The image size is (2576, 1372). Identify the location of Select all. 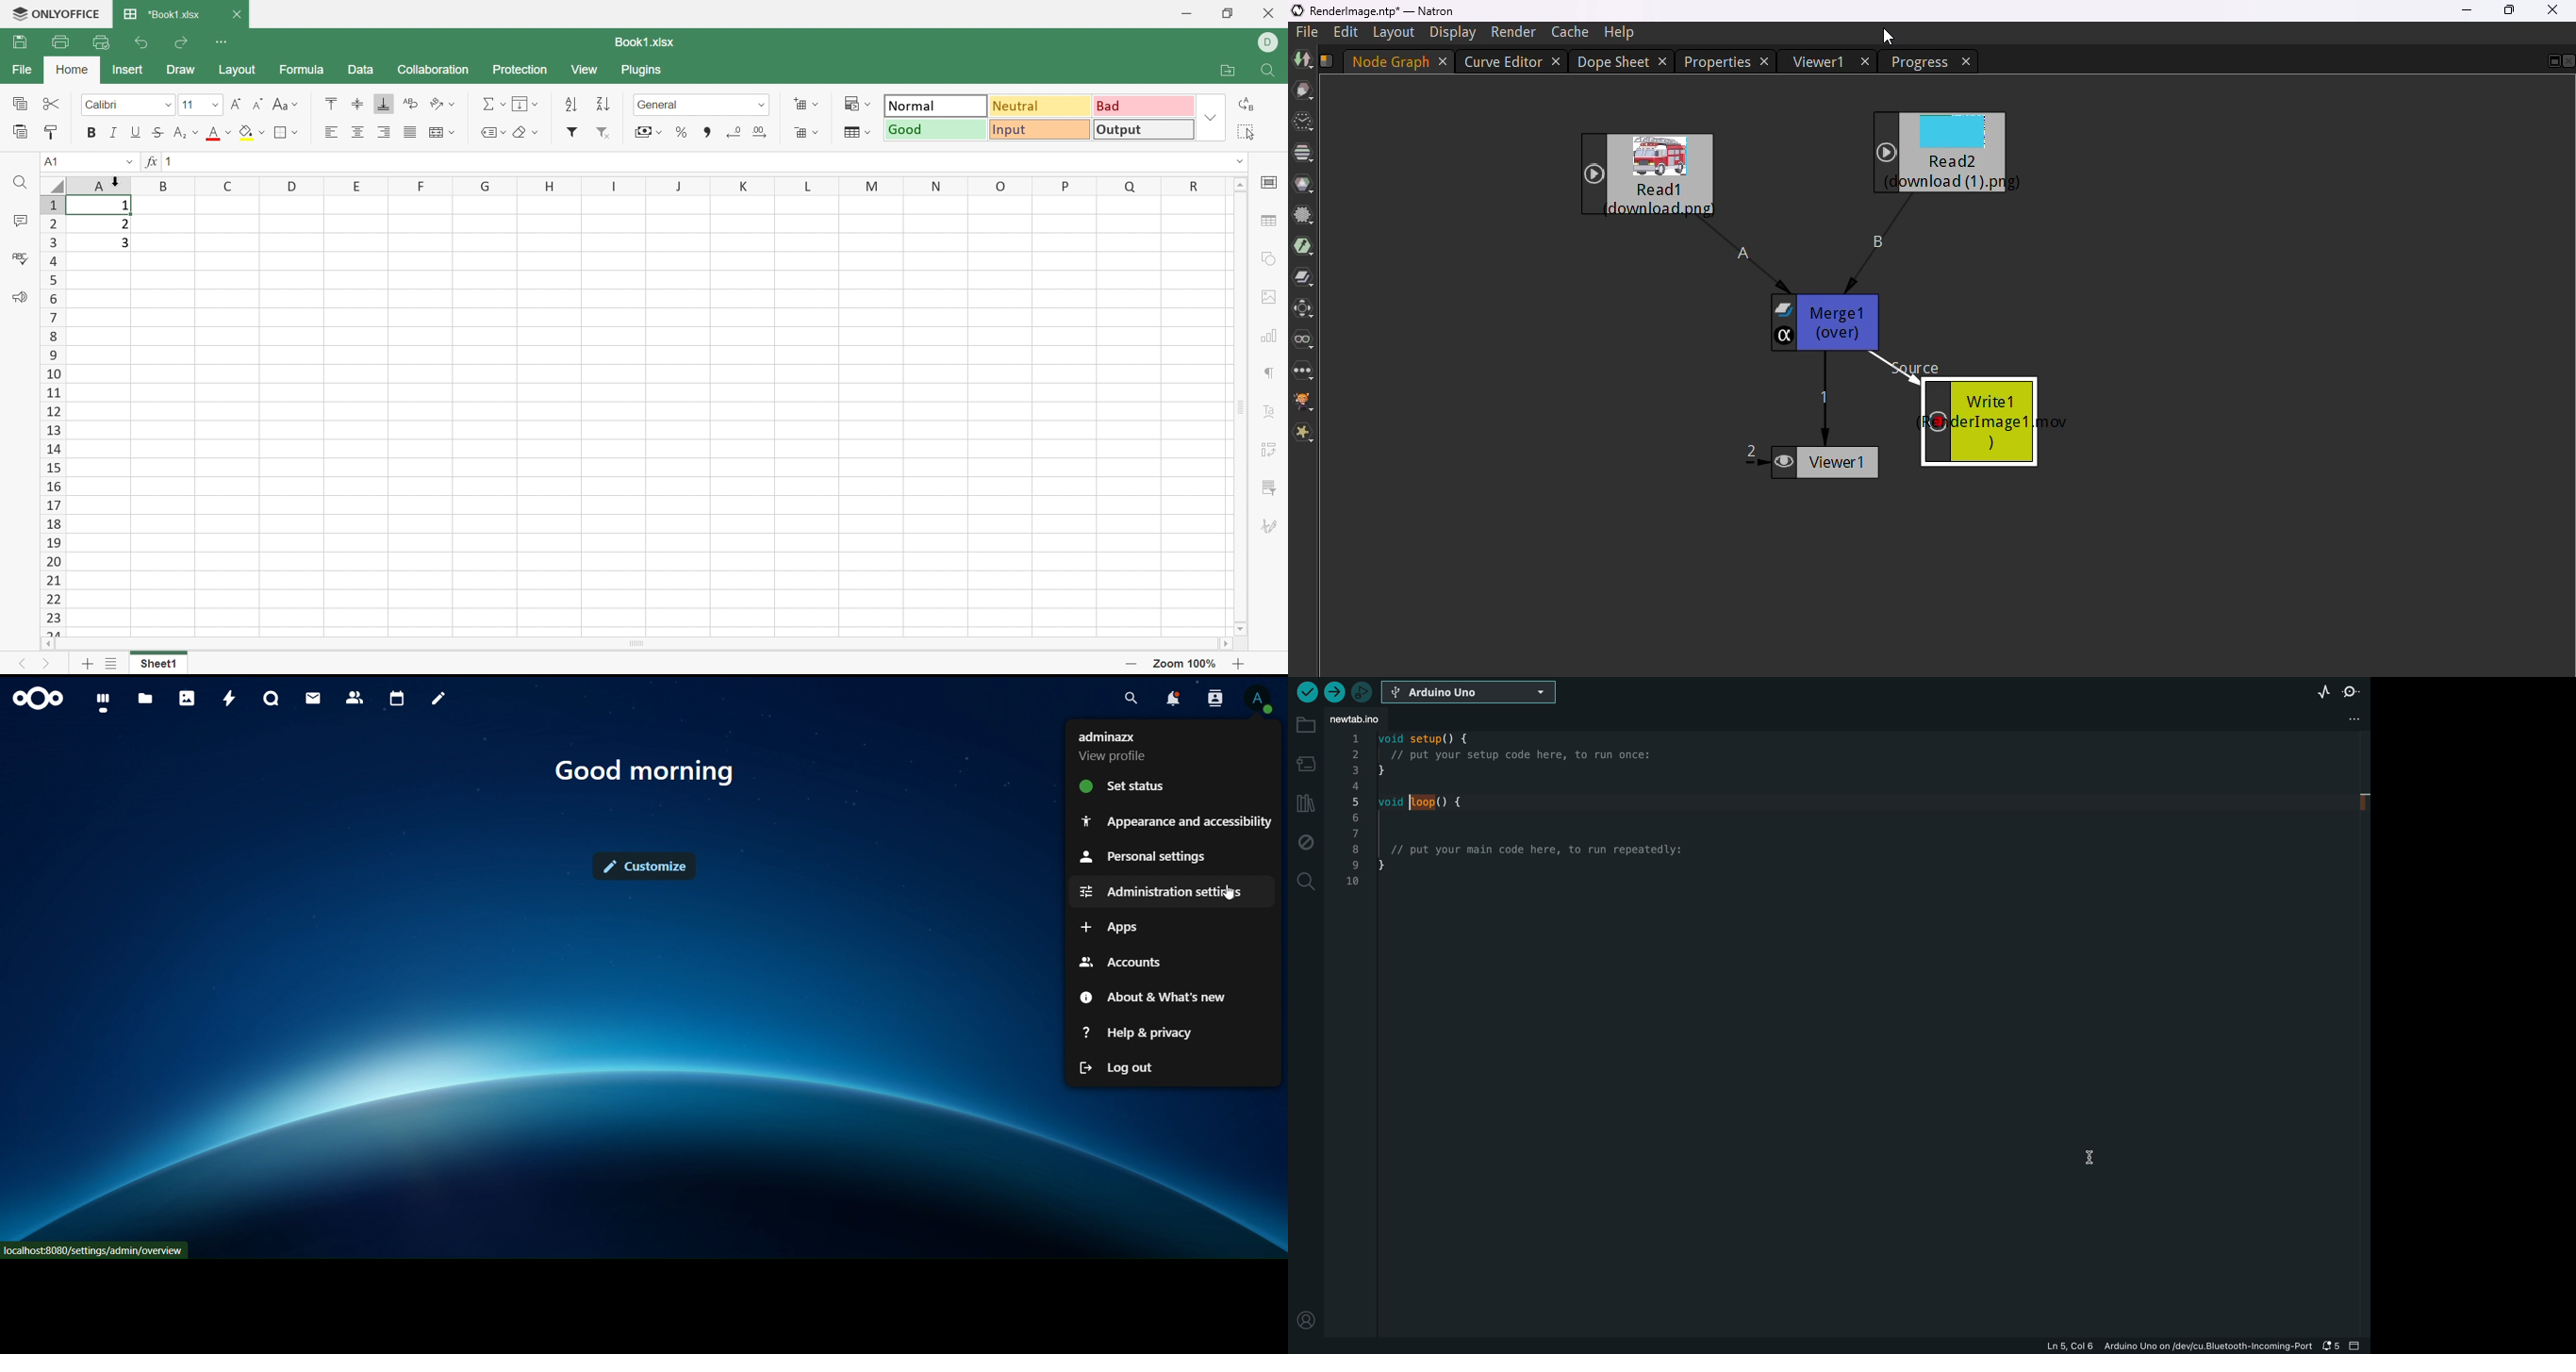
(1246, 131).